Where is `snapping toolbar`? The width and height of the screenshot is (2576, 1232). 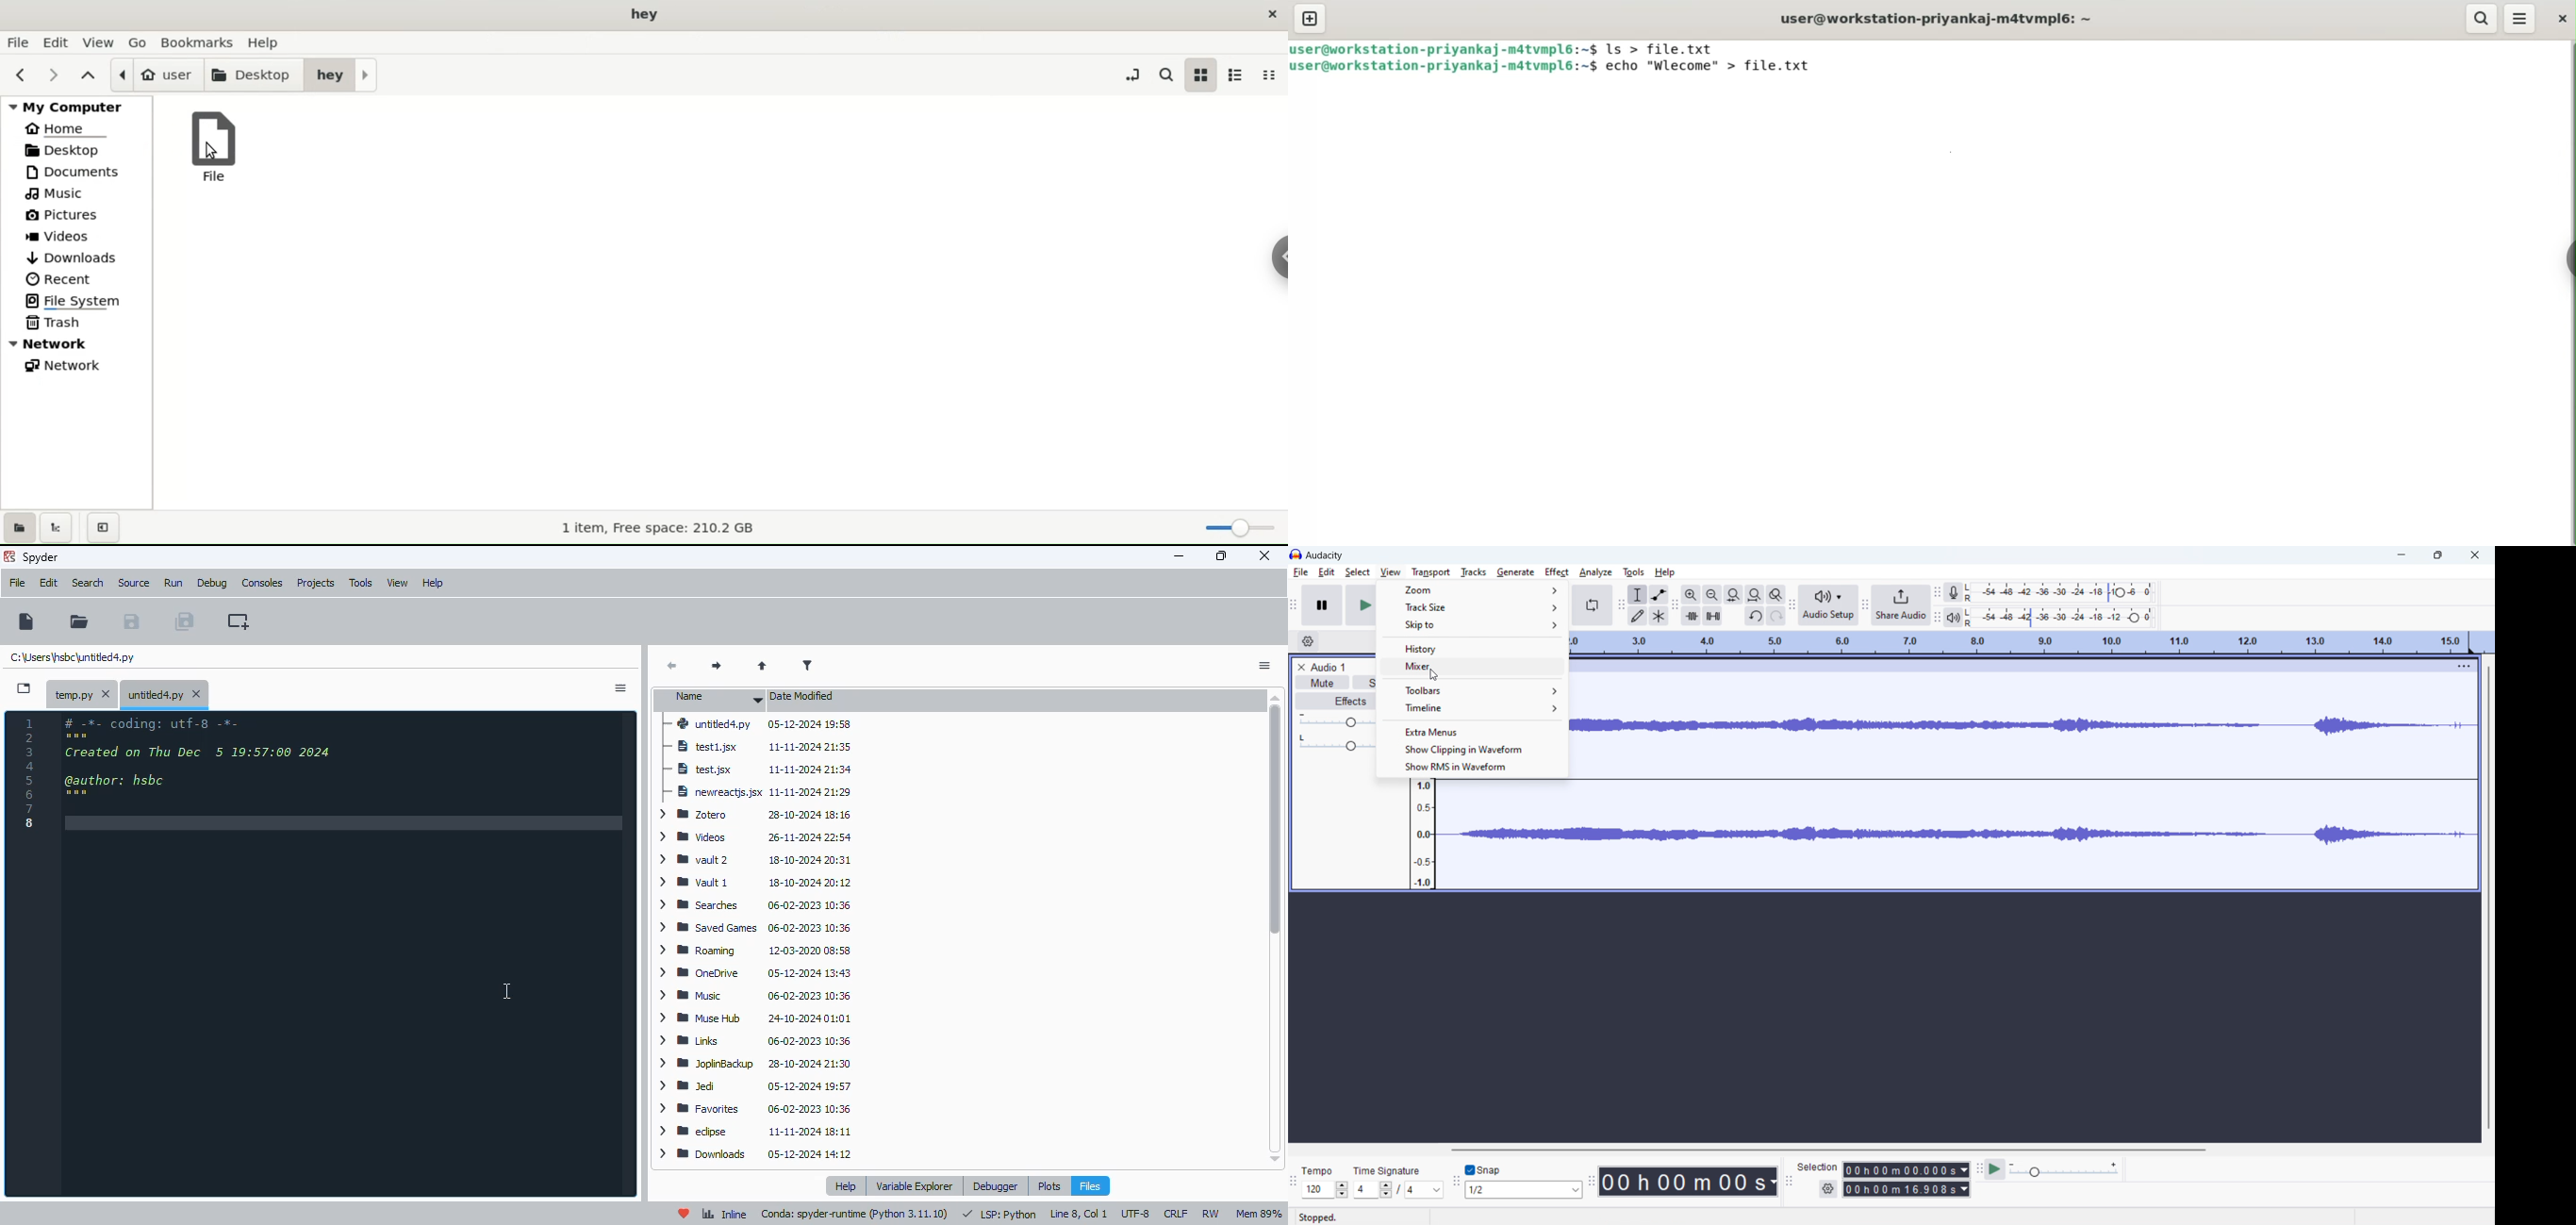 snapping toolbar is located at coordinates (1456, 1180).